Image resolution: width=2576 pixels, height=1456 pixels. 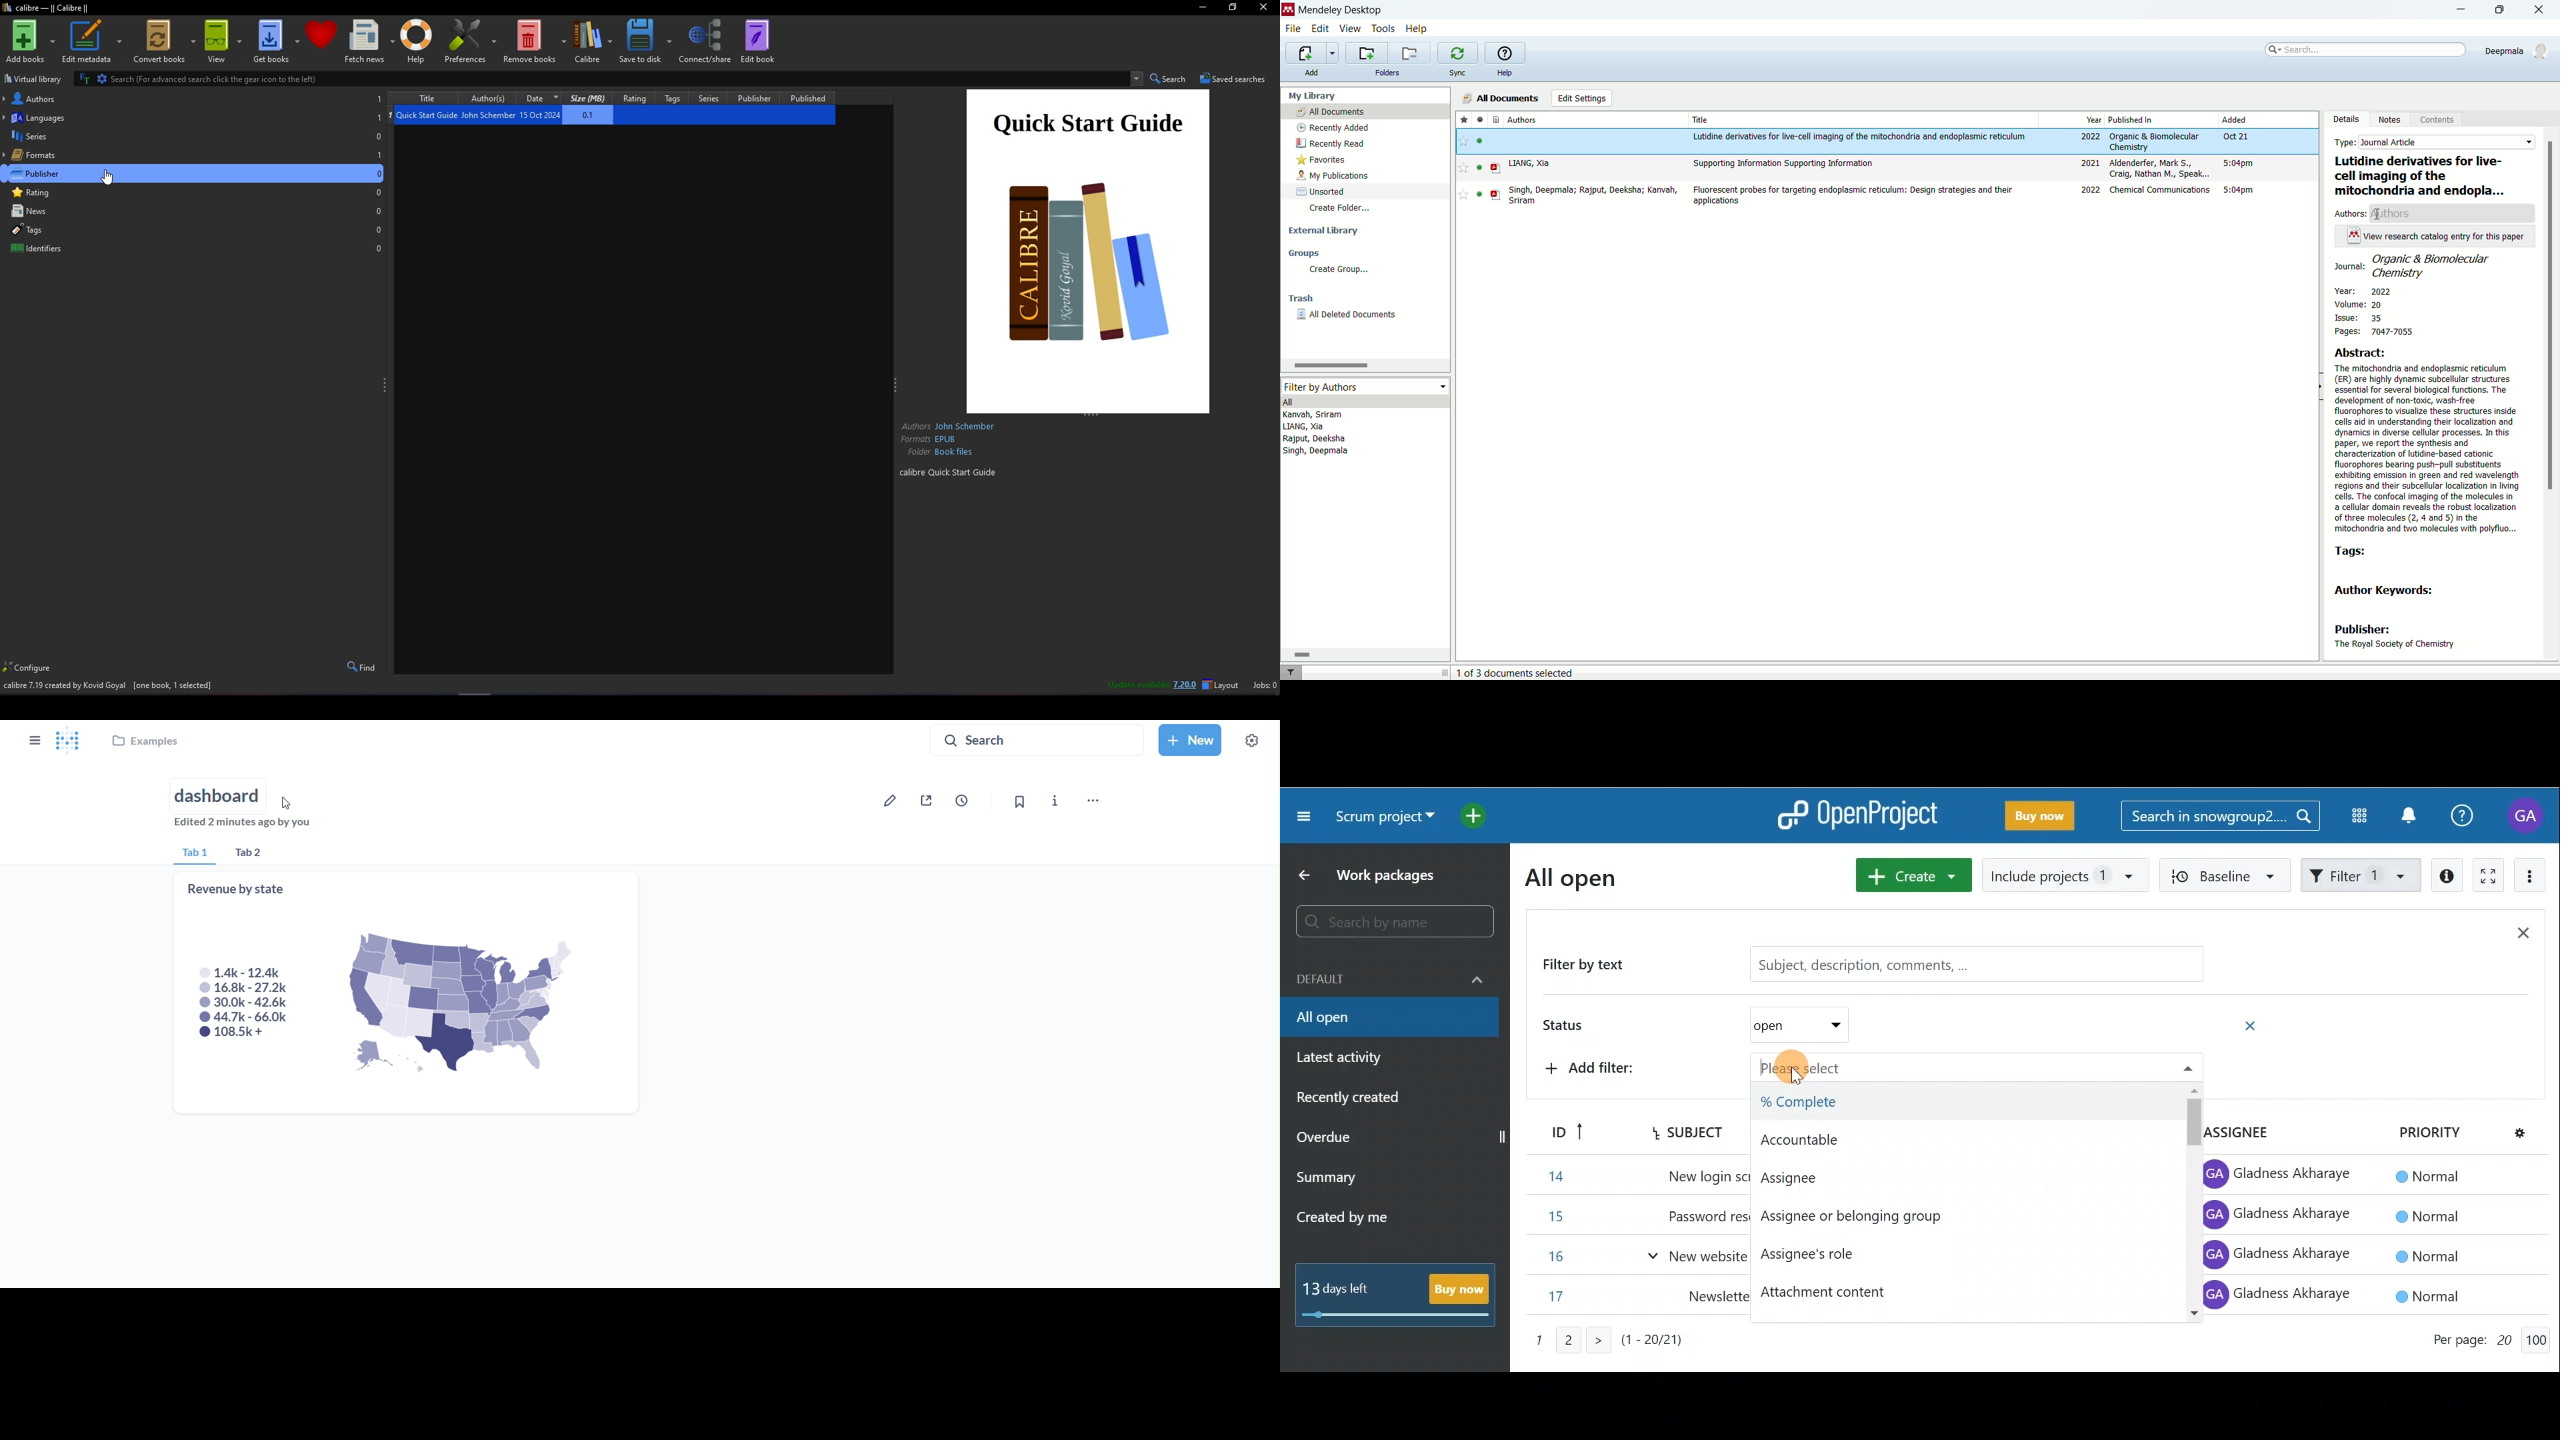 What do you see at coordinates (931, 439) in the screenshot?
I see `Book format` at bounding box center [931, 439].